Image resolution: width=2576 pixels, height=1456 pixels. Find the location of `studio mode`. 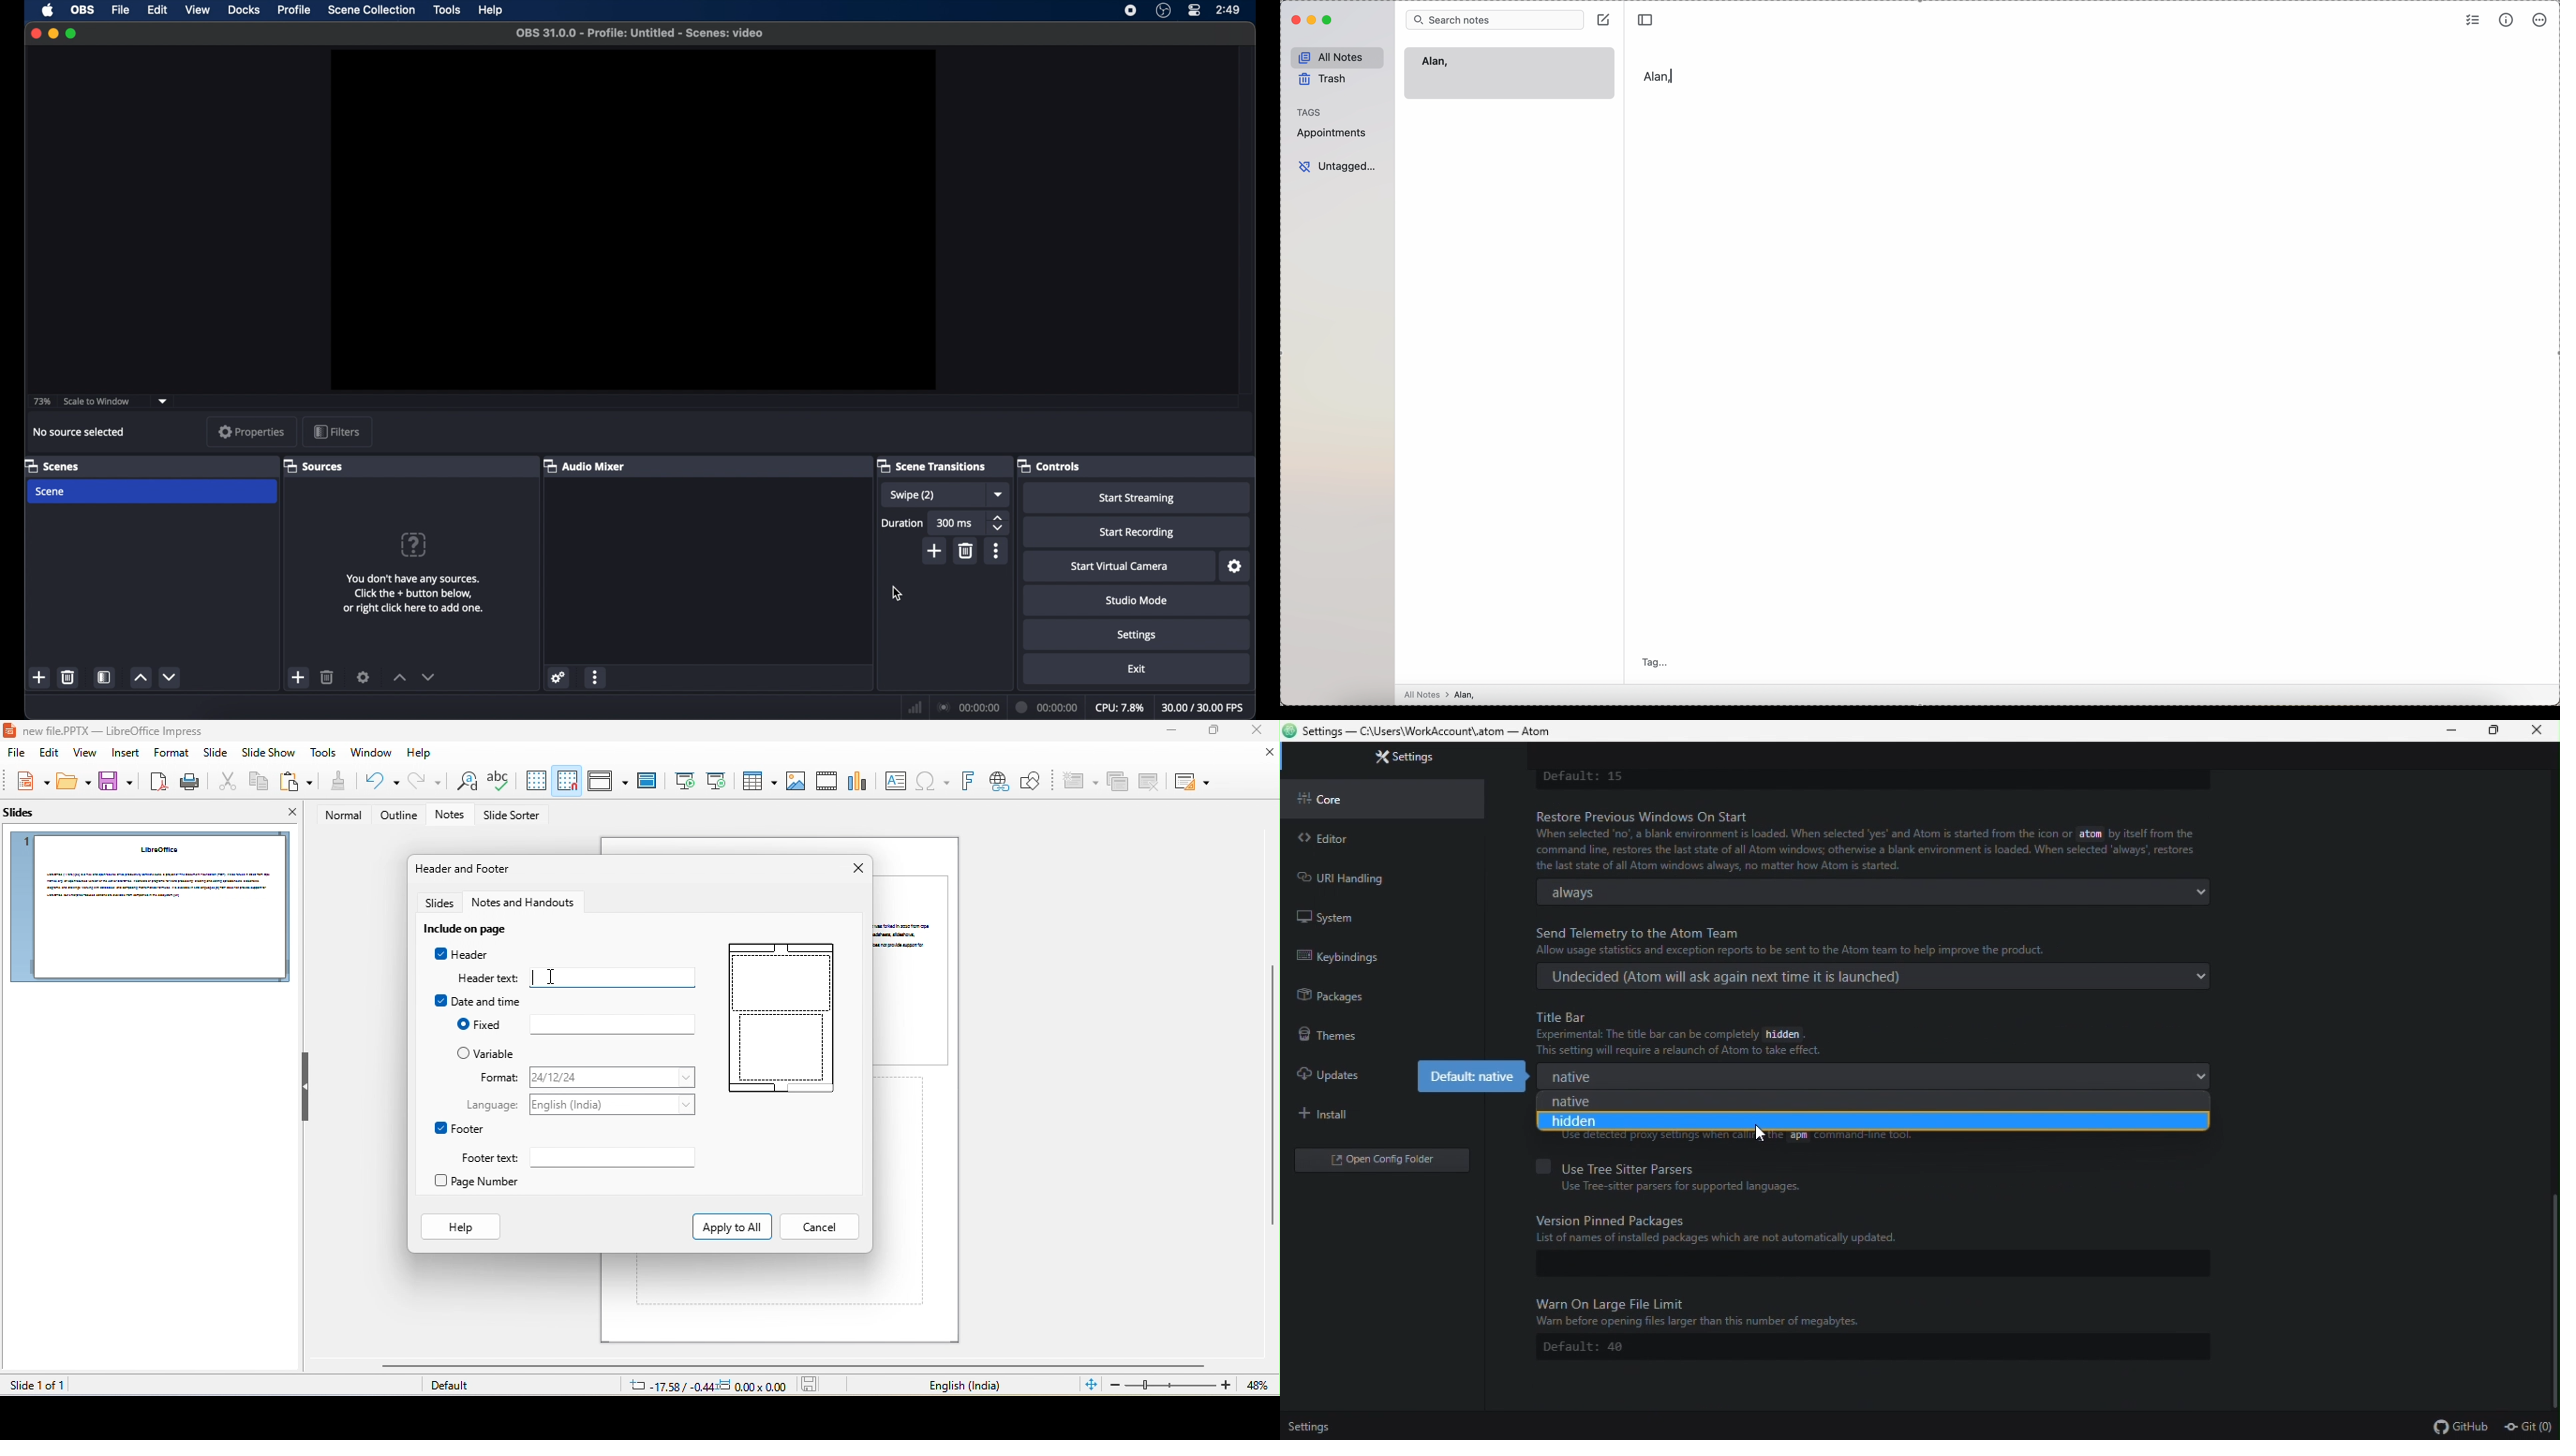

studio mode is located at coordinates (1137, 600).